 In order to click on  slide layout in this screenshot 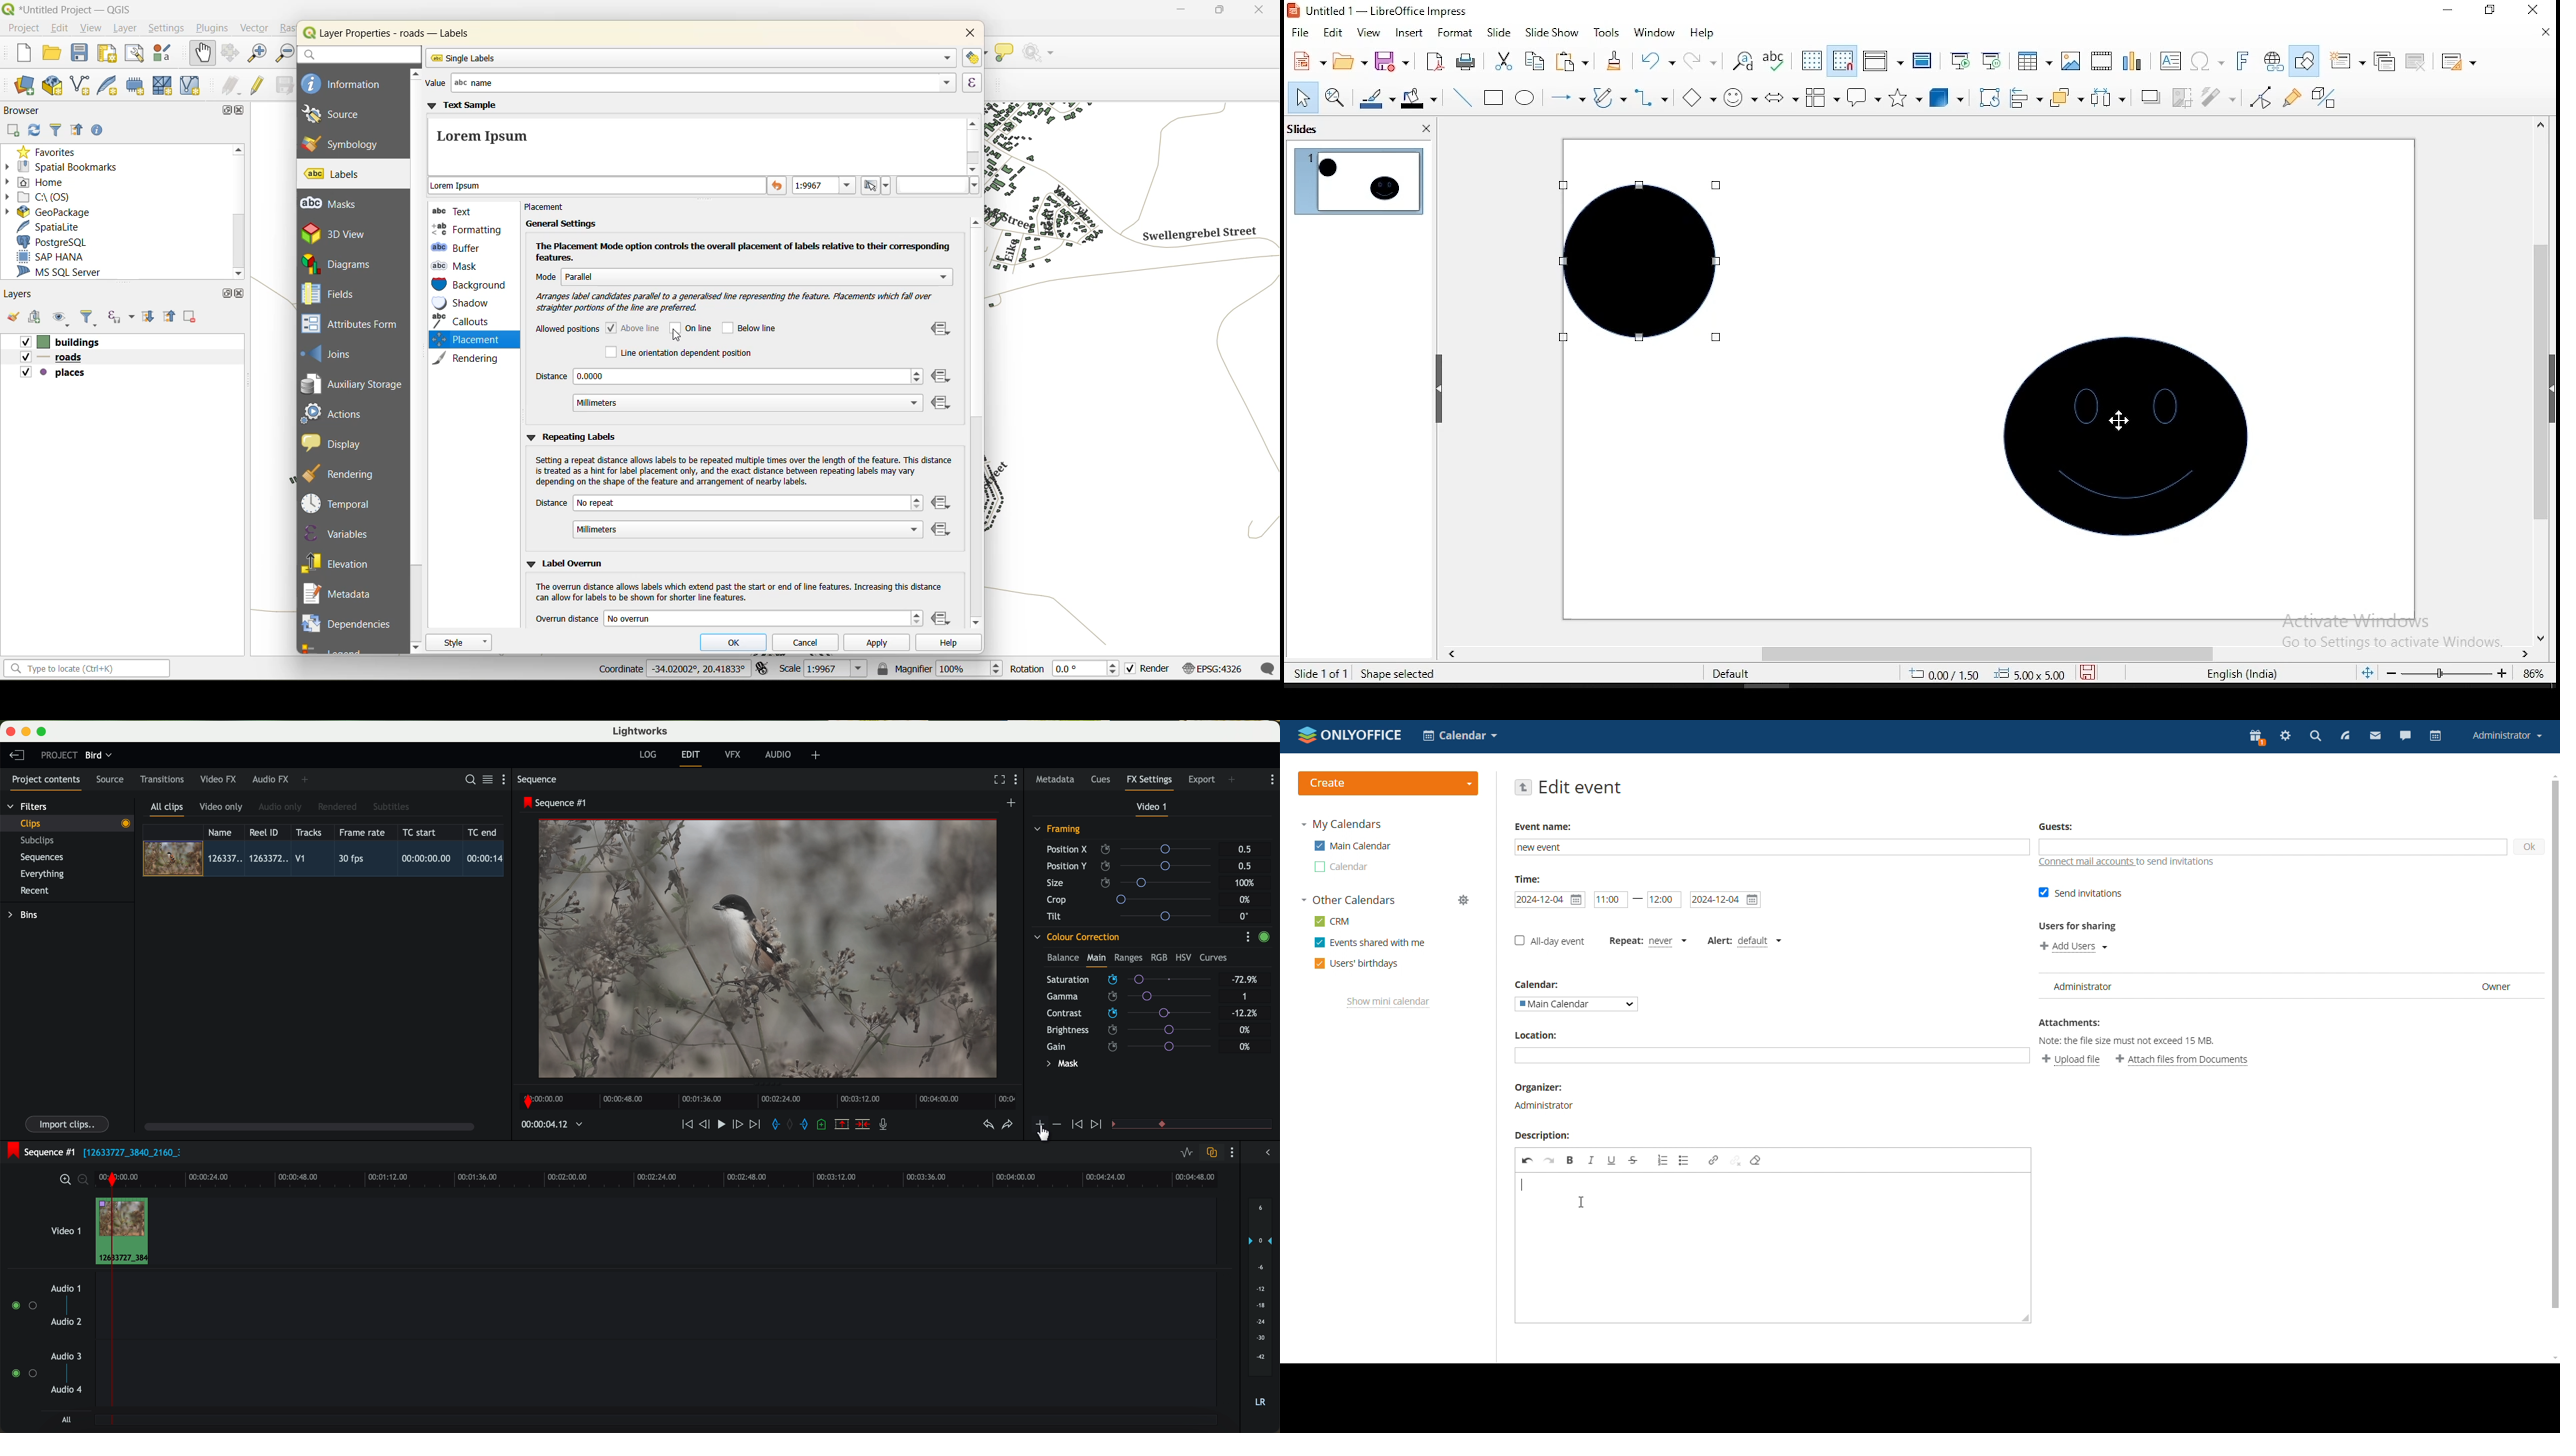, I will do `click(2458, 63)`.